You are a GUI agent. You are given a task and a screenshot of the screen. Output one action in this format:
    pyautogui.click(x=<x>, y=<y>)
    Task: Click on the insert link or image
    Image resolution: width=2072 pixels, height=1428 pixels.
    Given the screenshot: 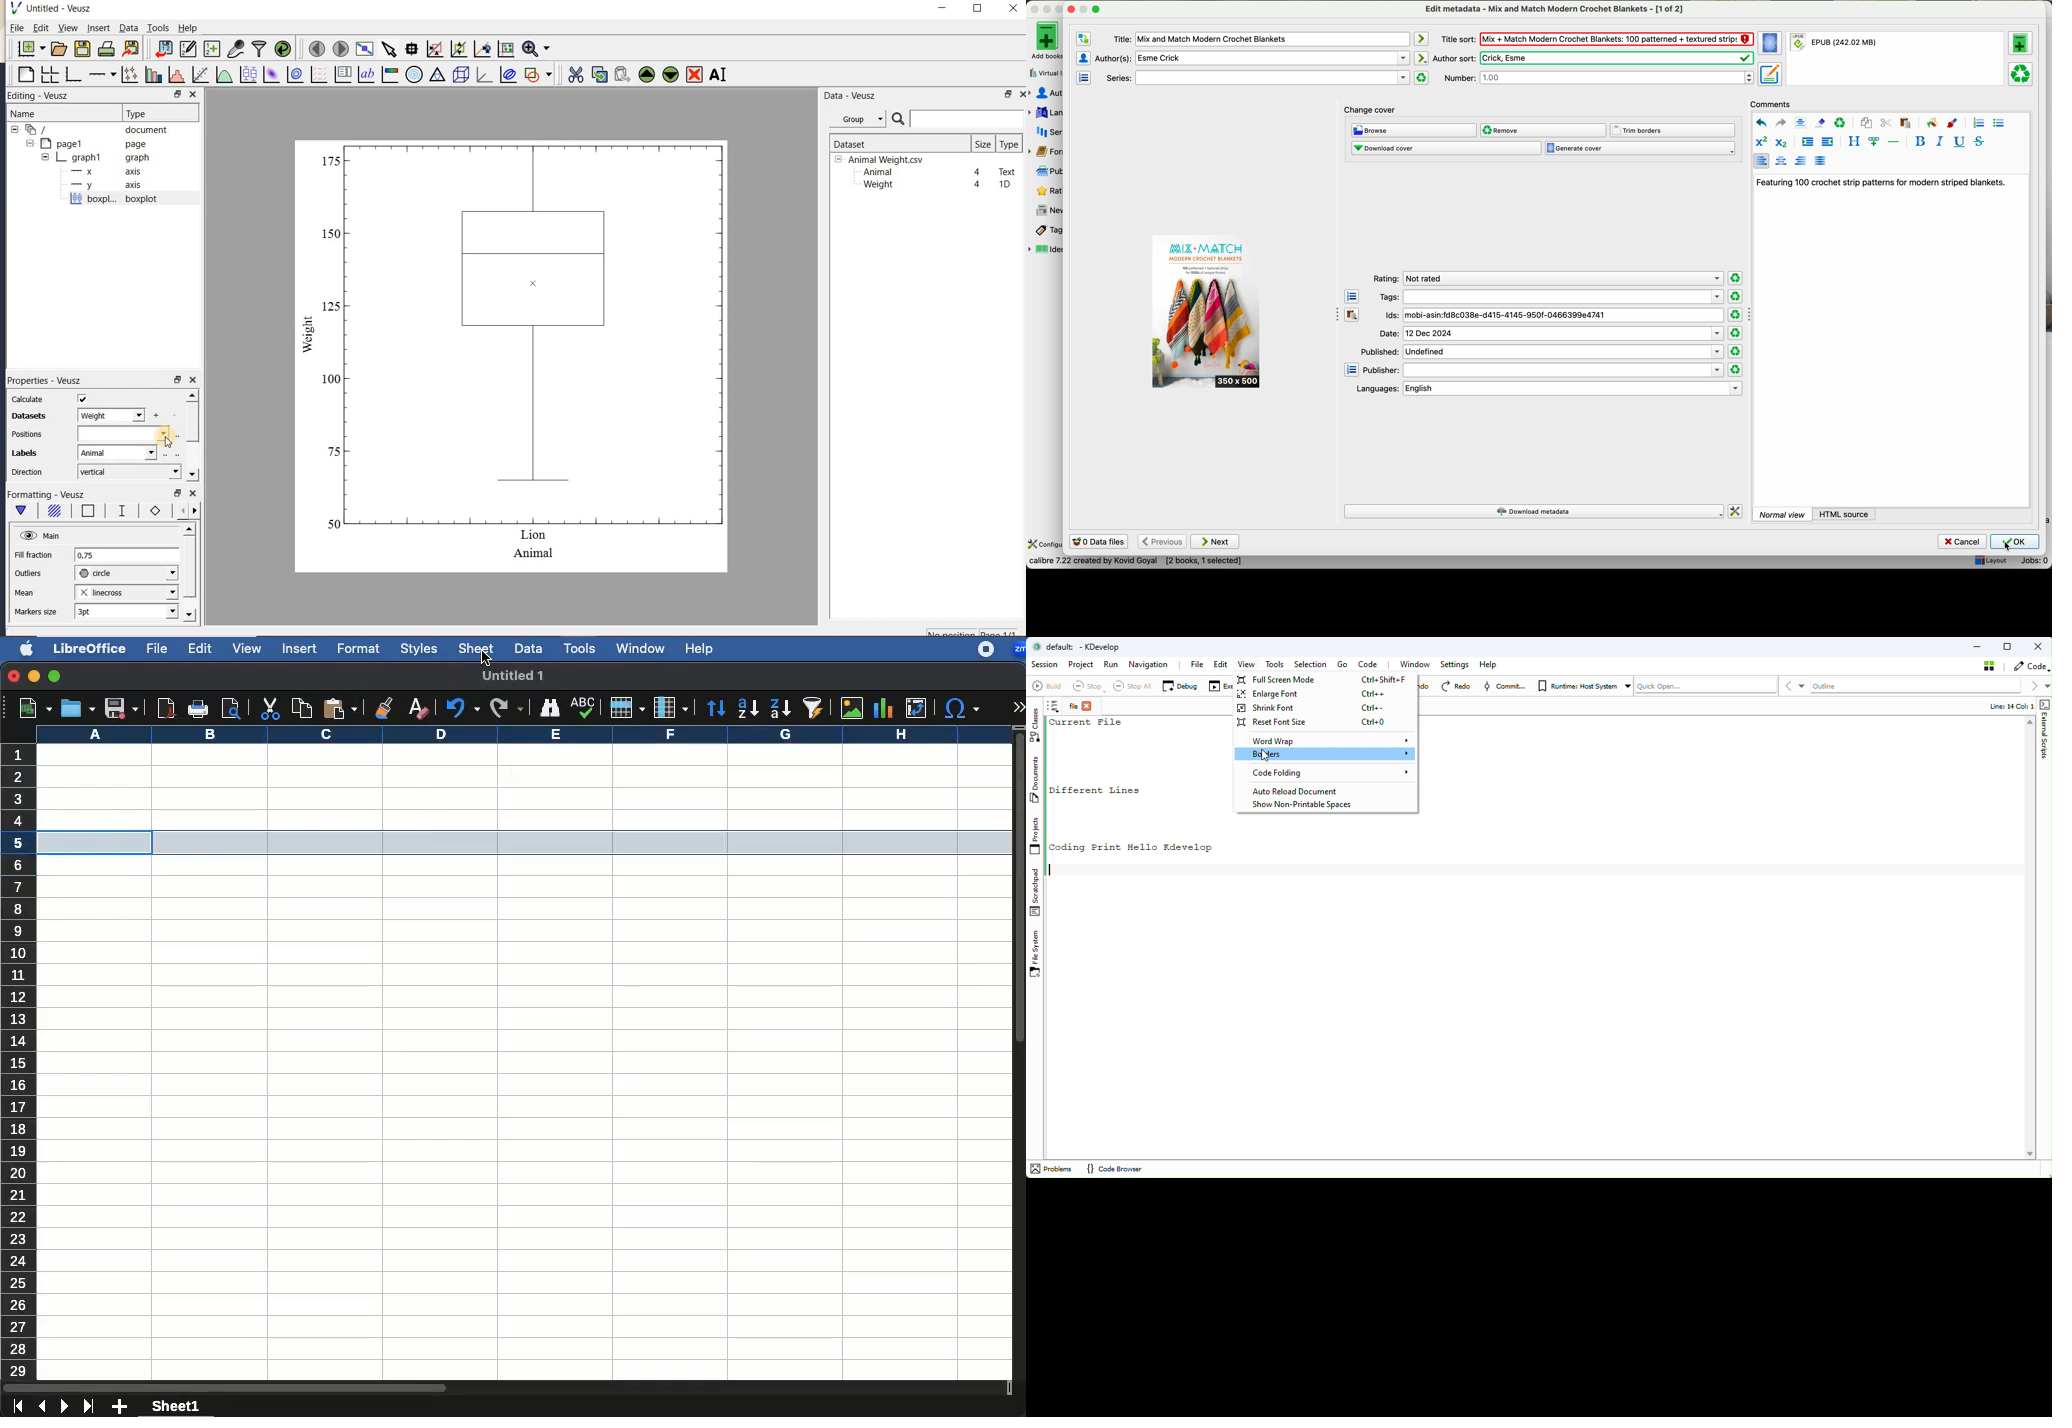 What is the action you would take?
    pyautogui.click(x=1874, y=141)
    